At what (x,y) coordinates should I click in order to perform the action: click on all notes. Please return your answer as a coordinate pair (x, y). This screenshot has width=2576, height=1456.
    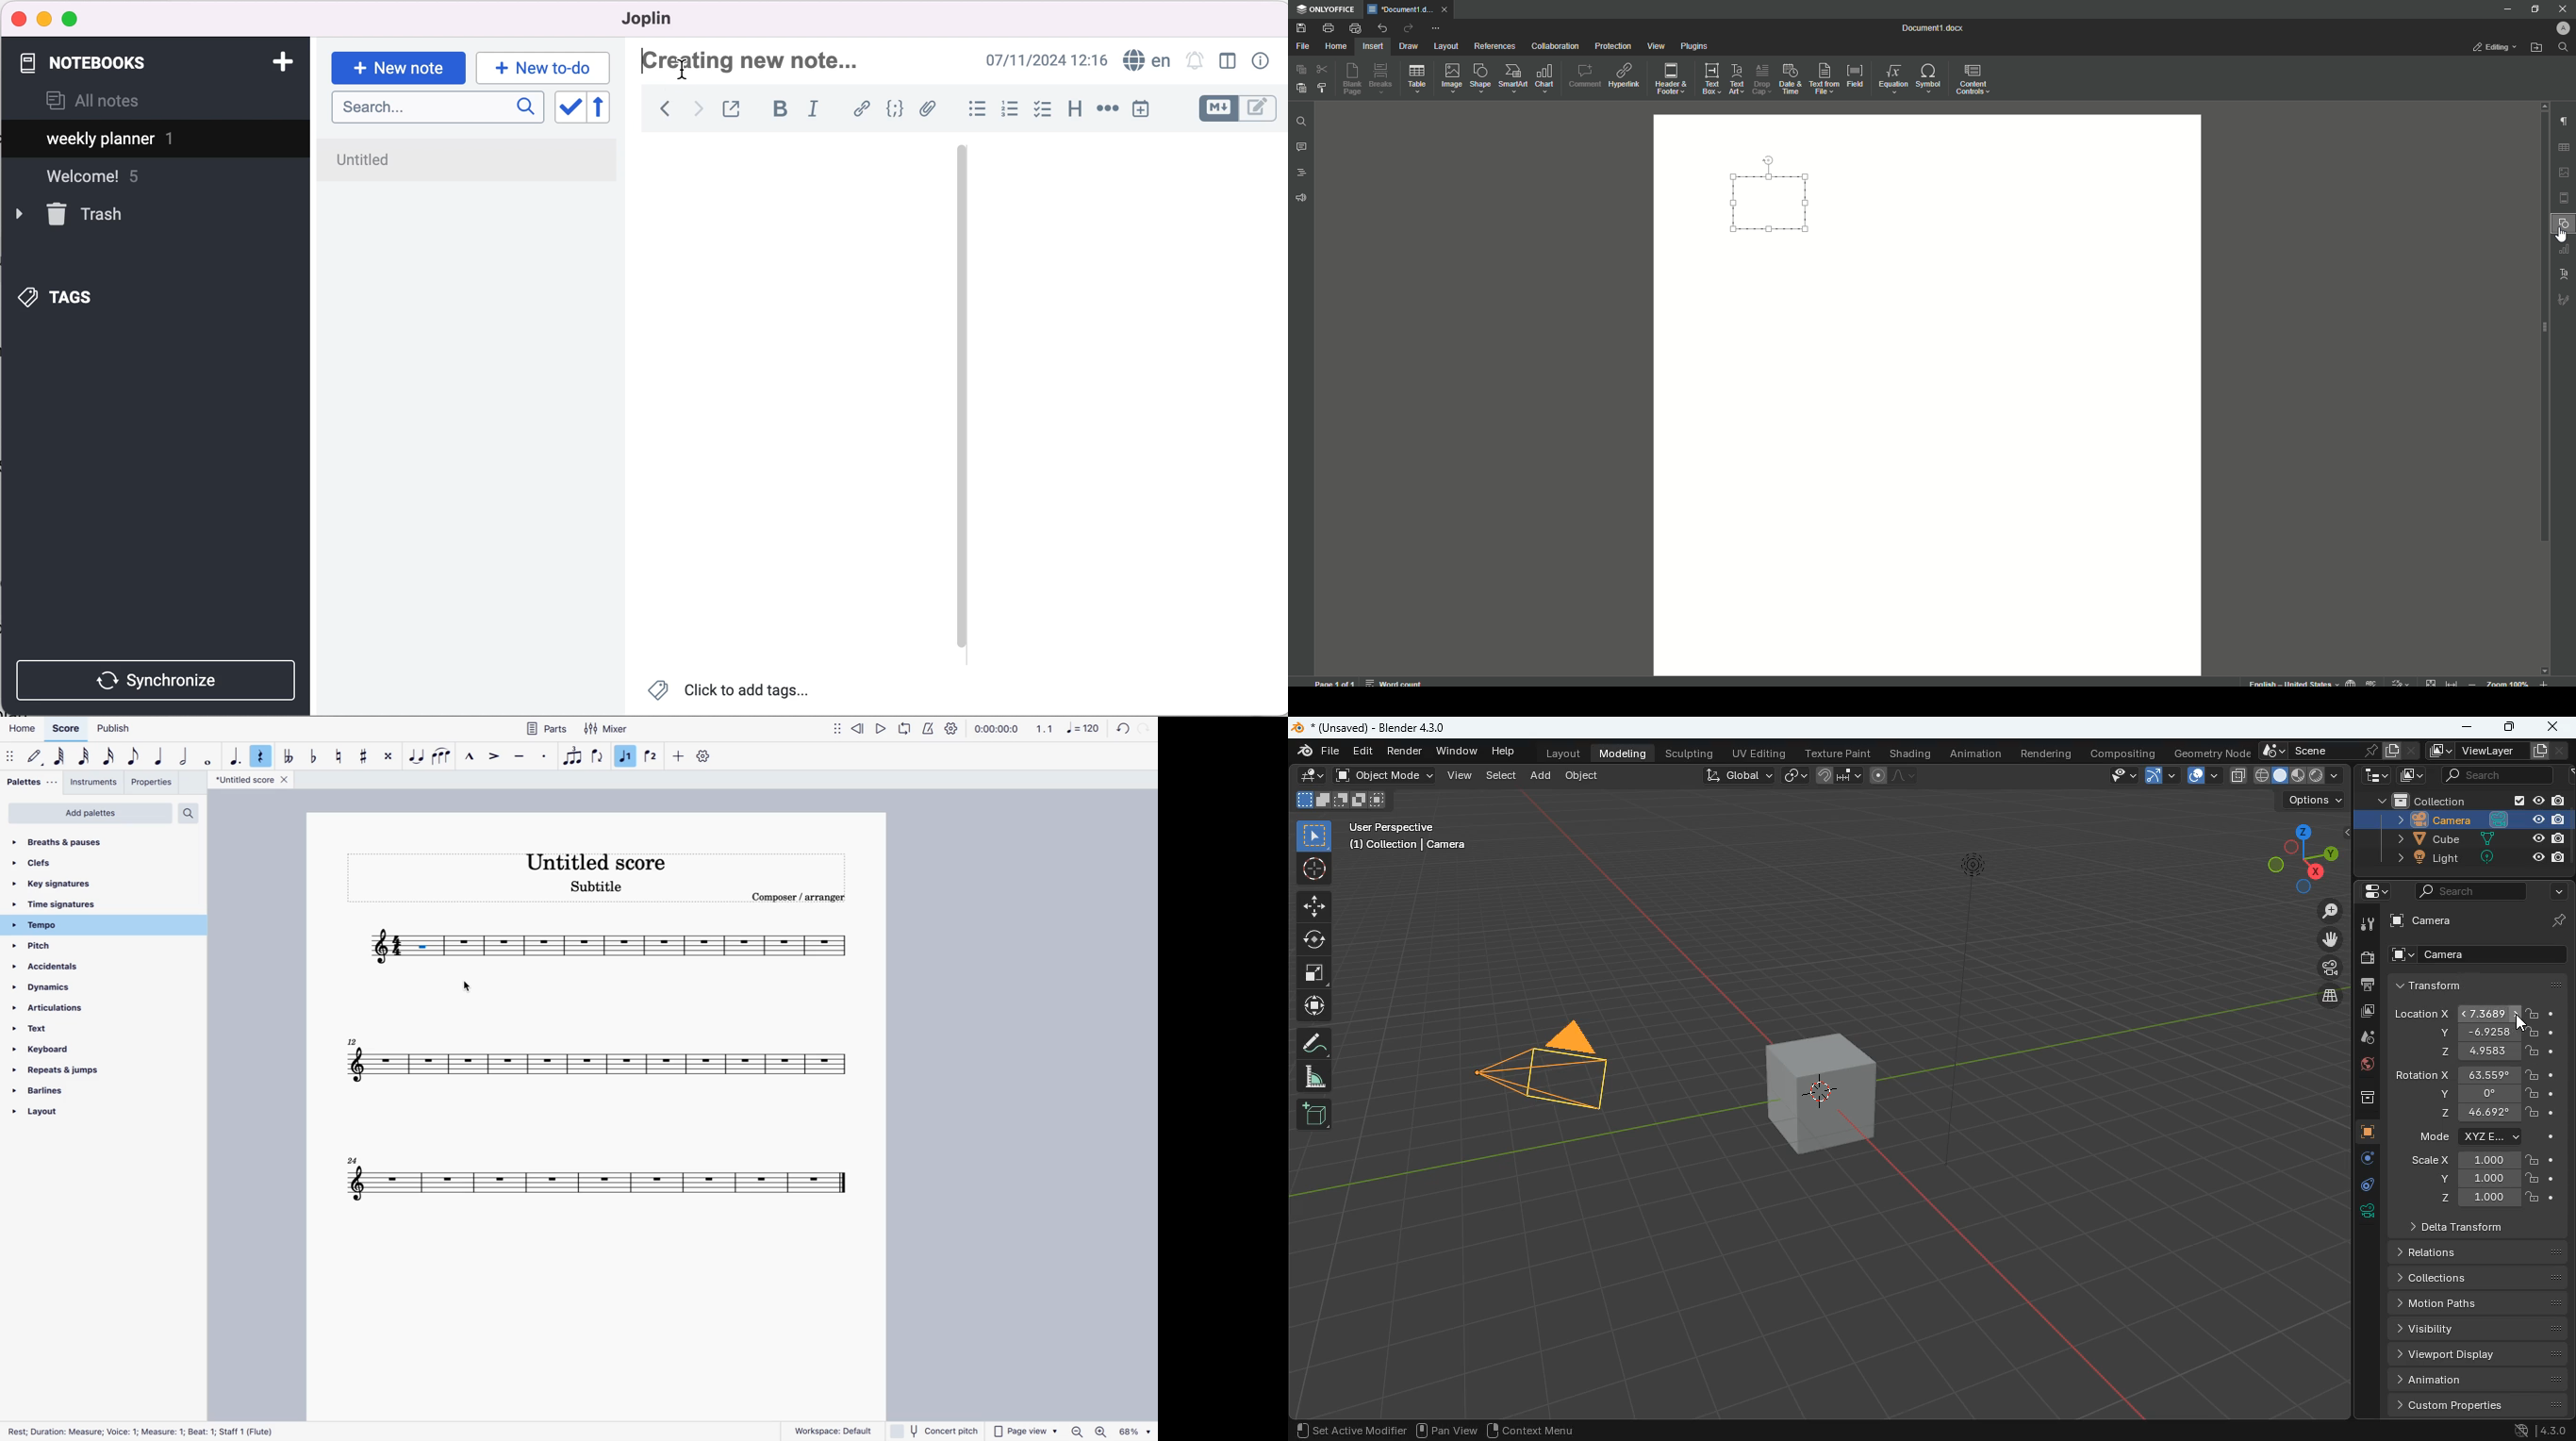
    Looking at the image, I should click on (93, 102).